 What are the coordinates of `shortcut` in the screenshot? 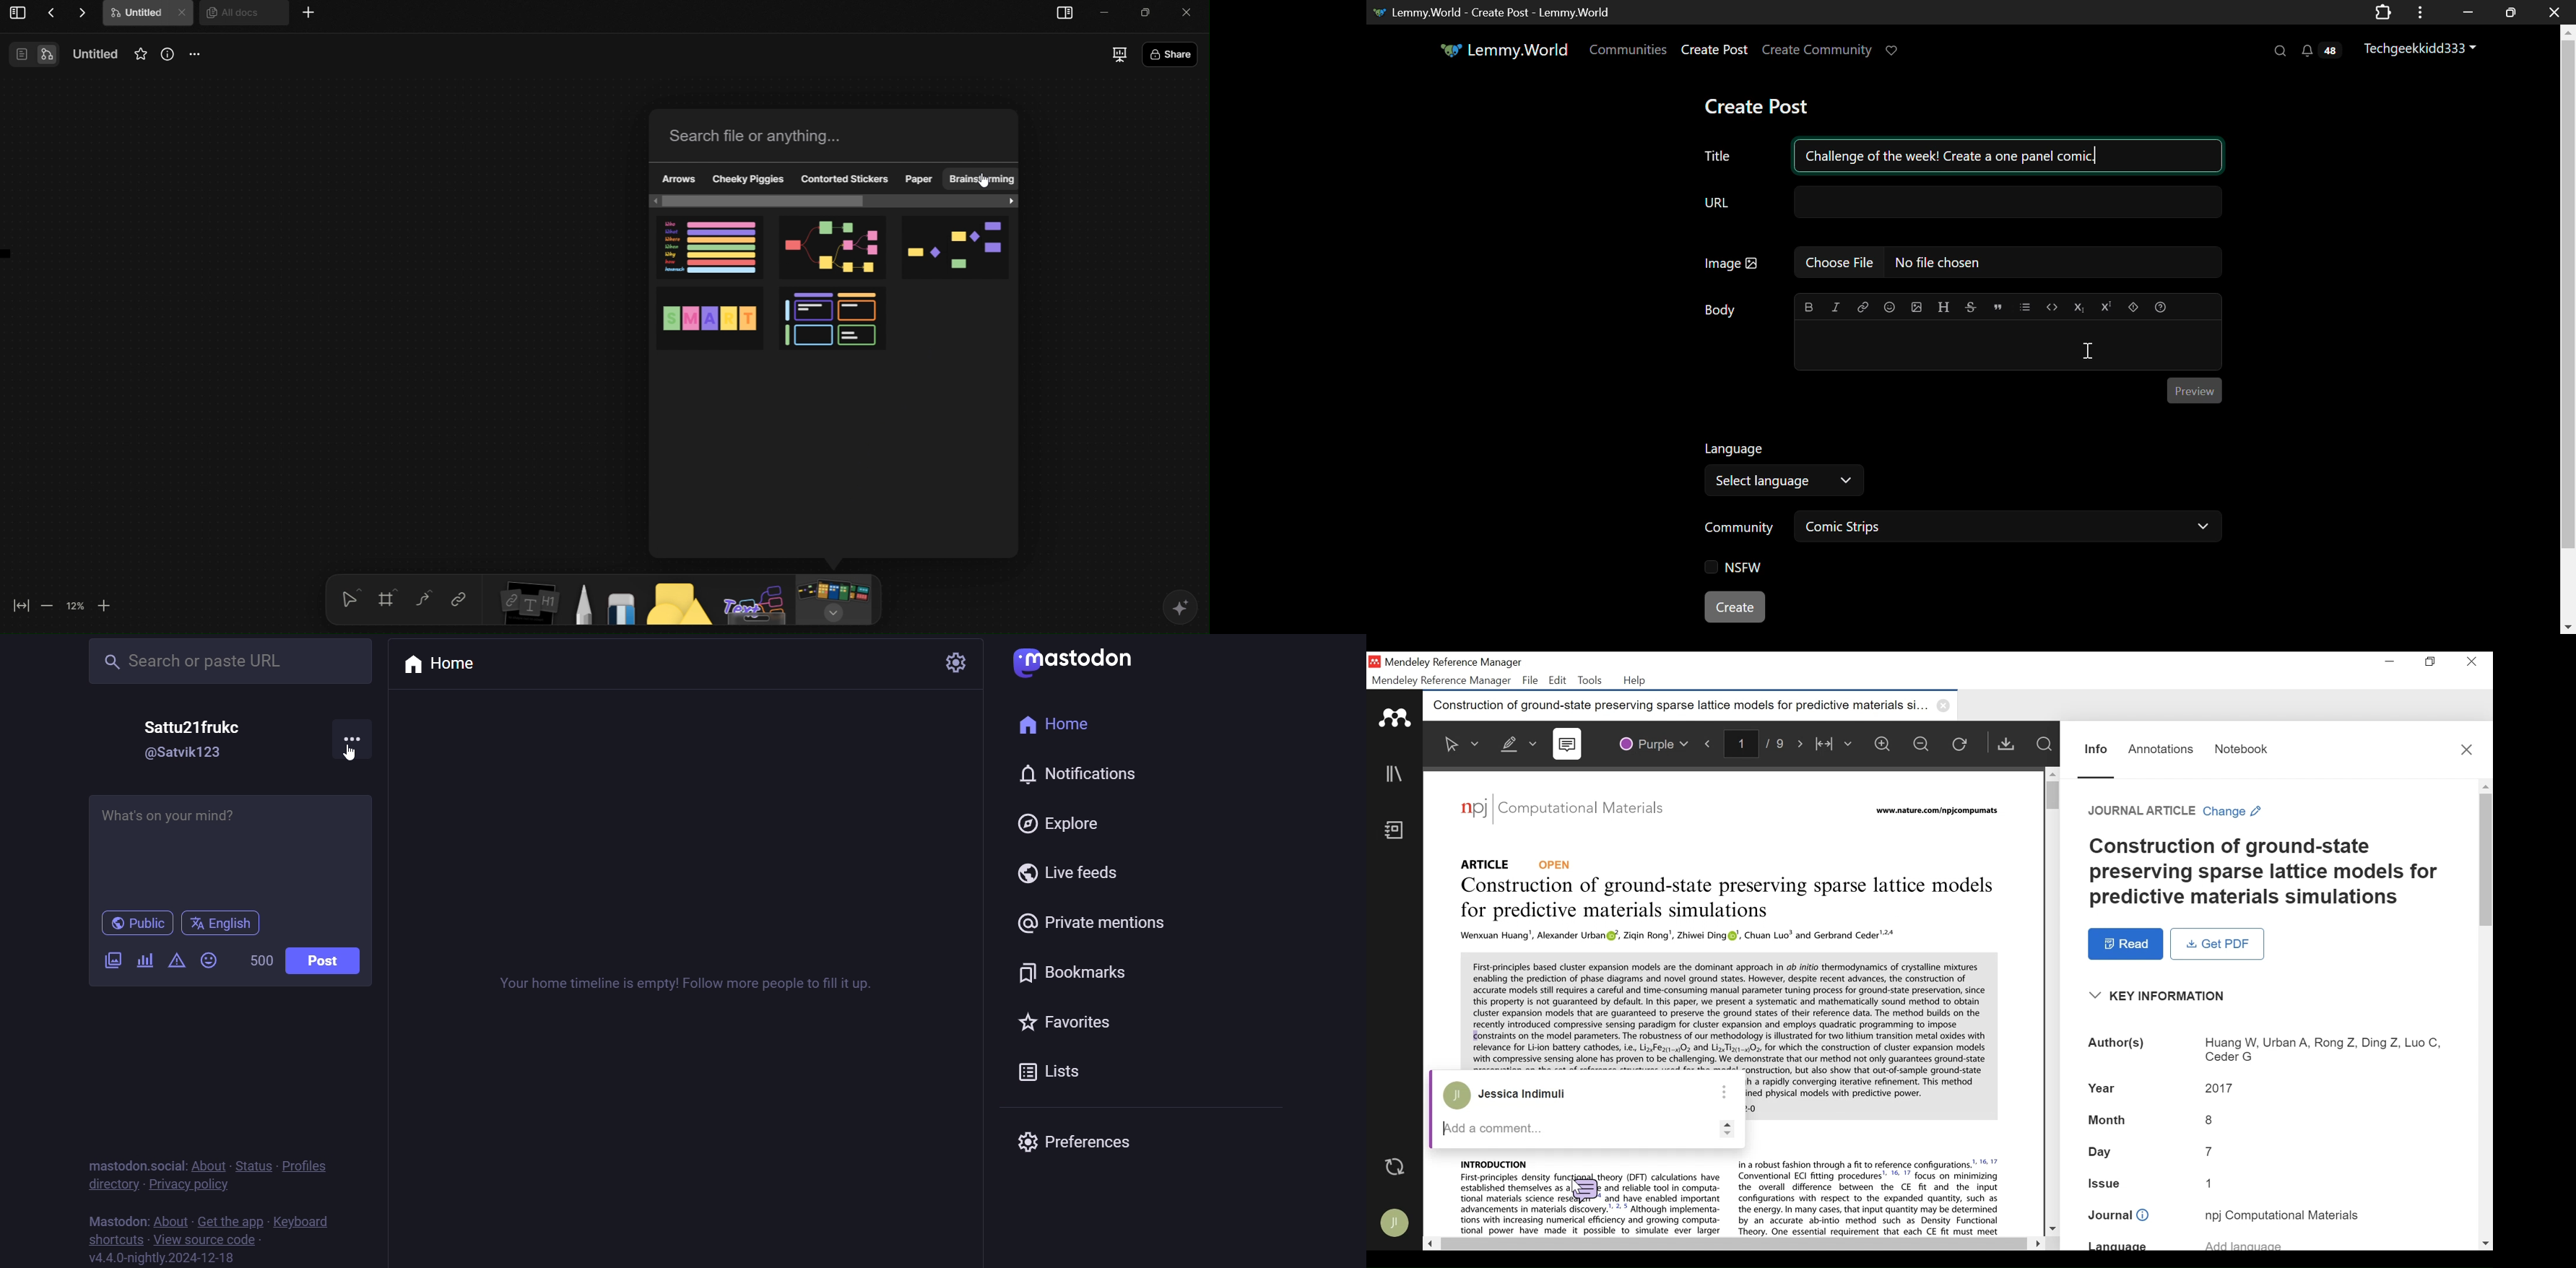 It's located at (116, 1240).